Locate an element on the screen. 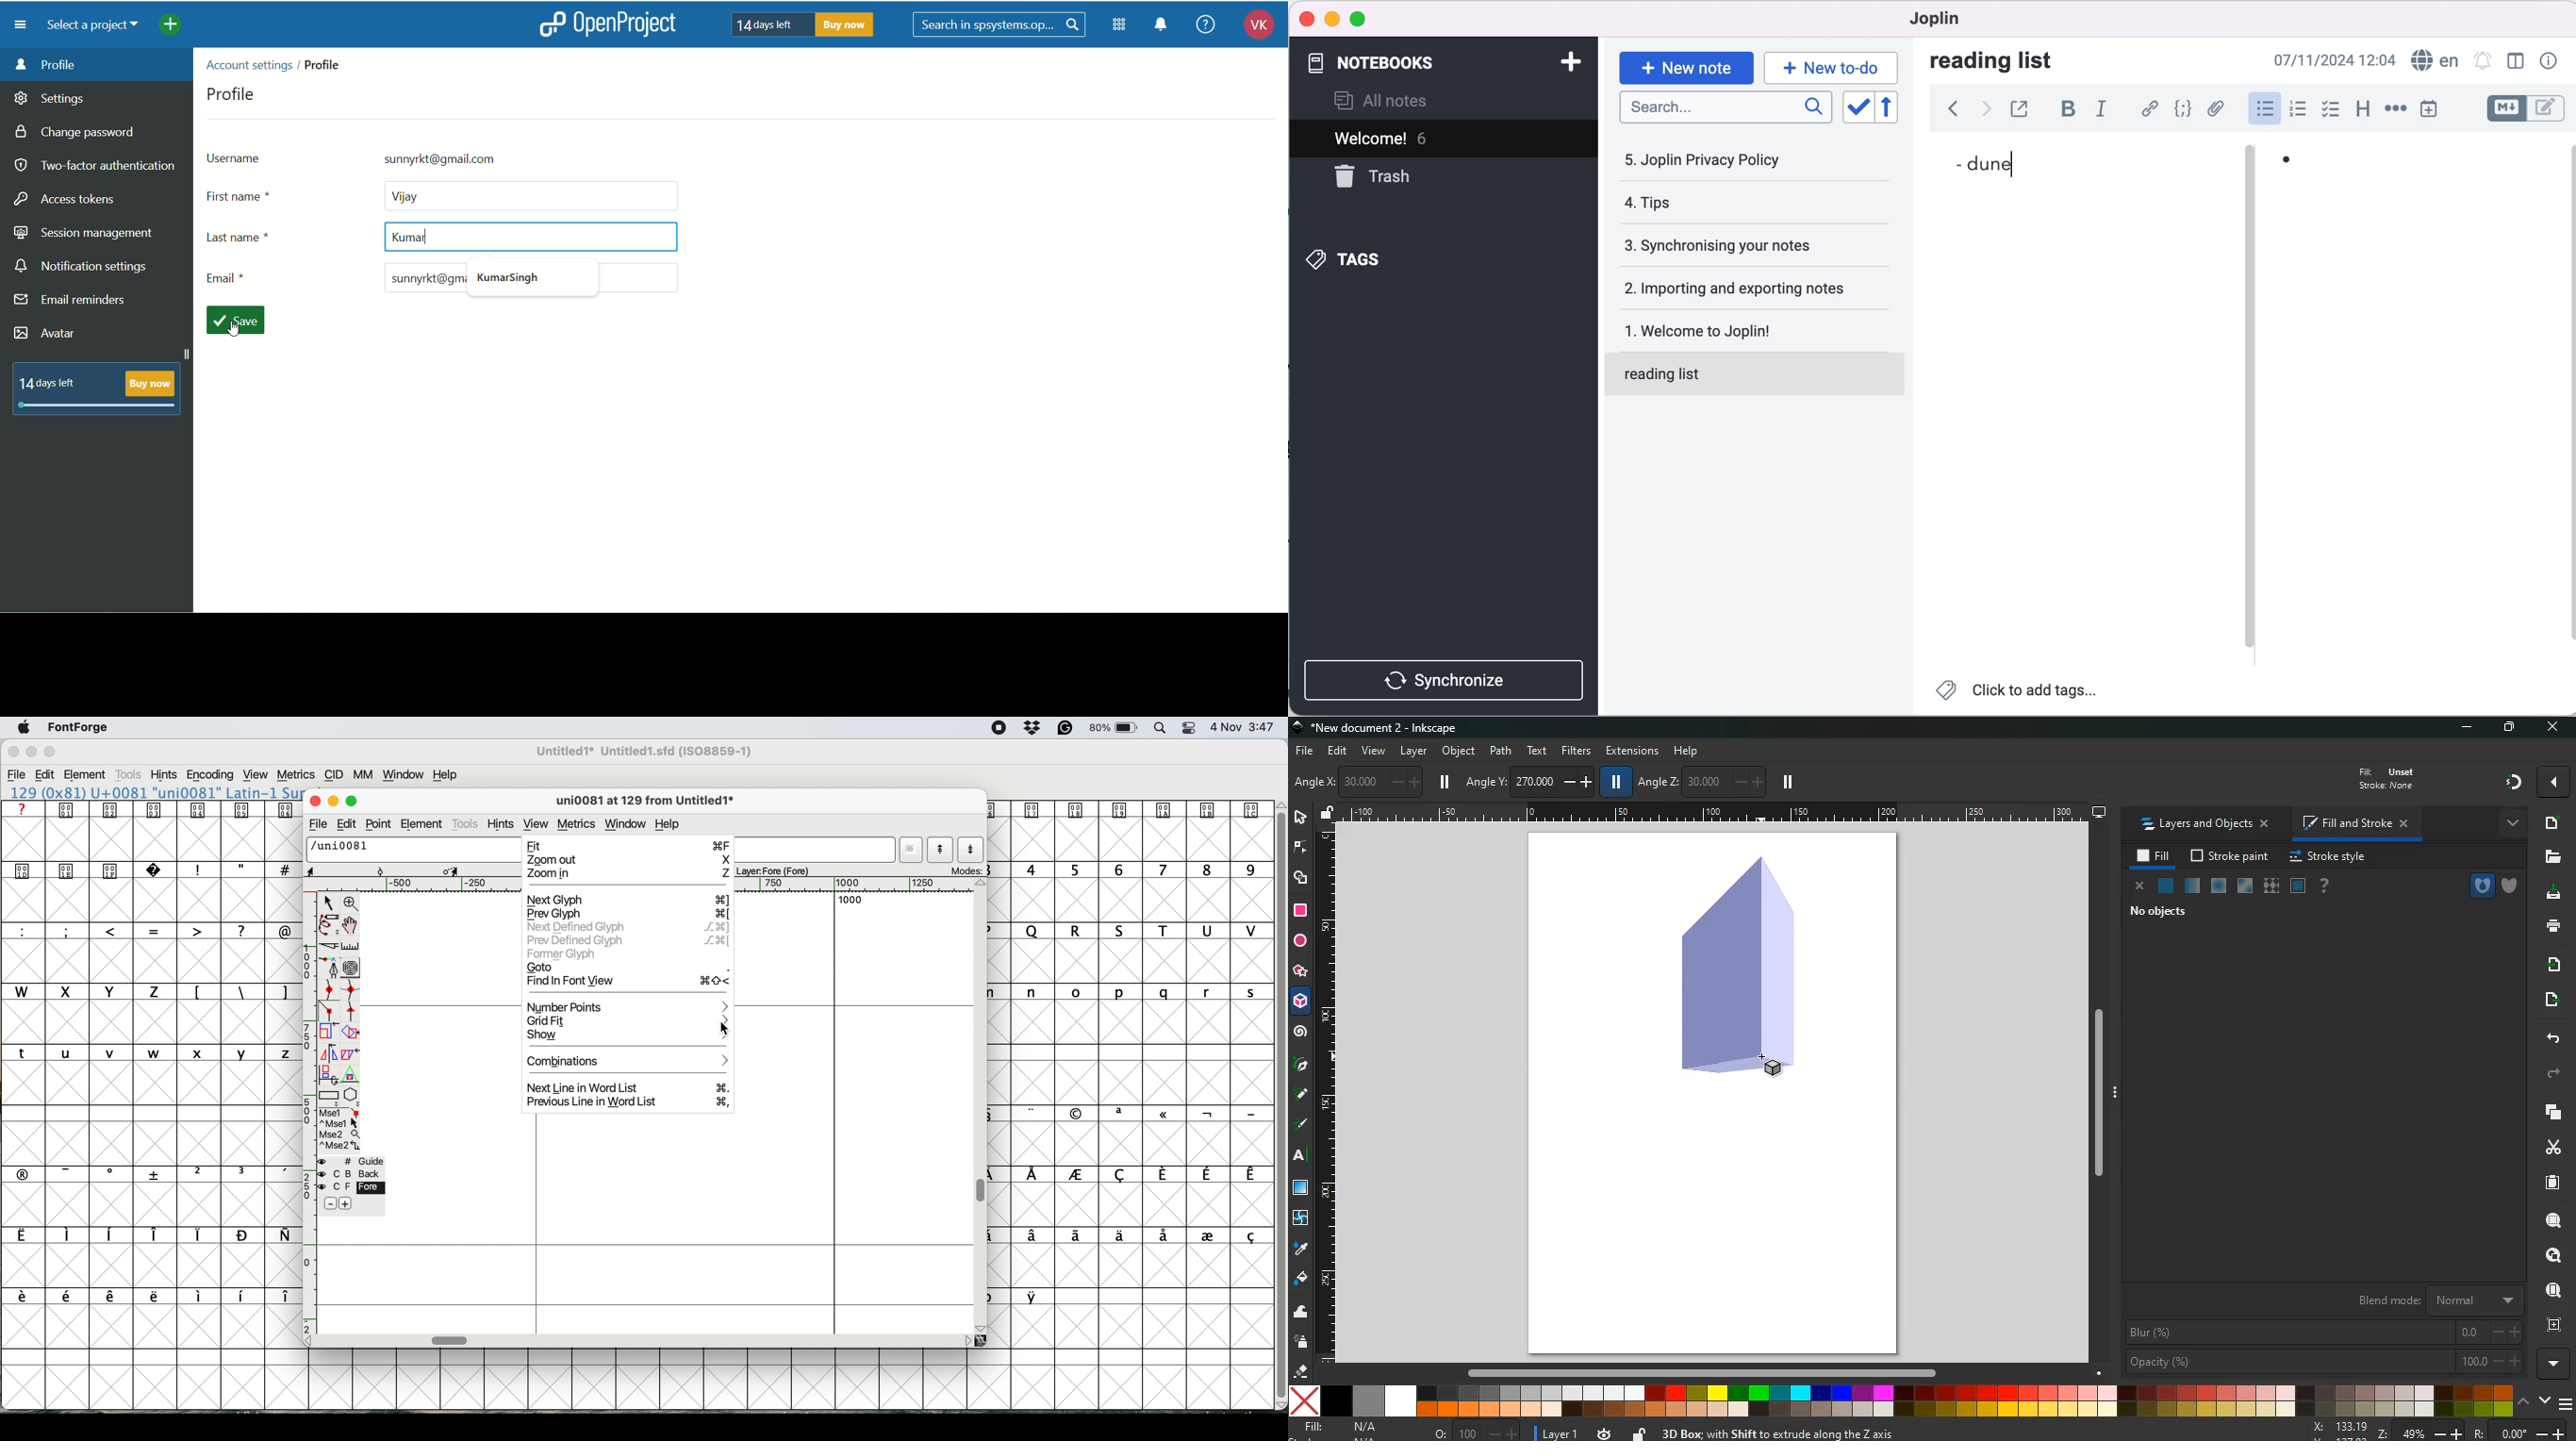 The image size is (2576, 1456). selector is located at coordinates (328, 902).